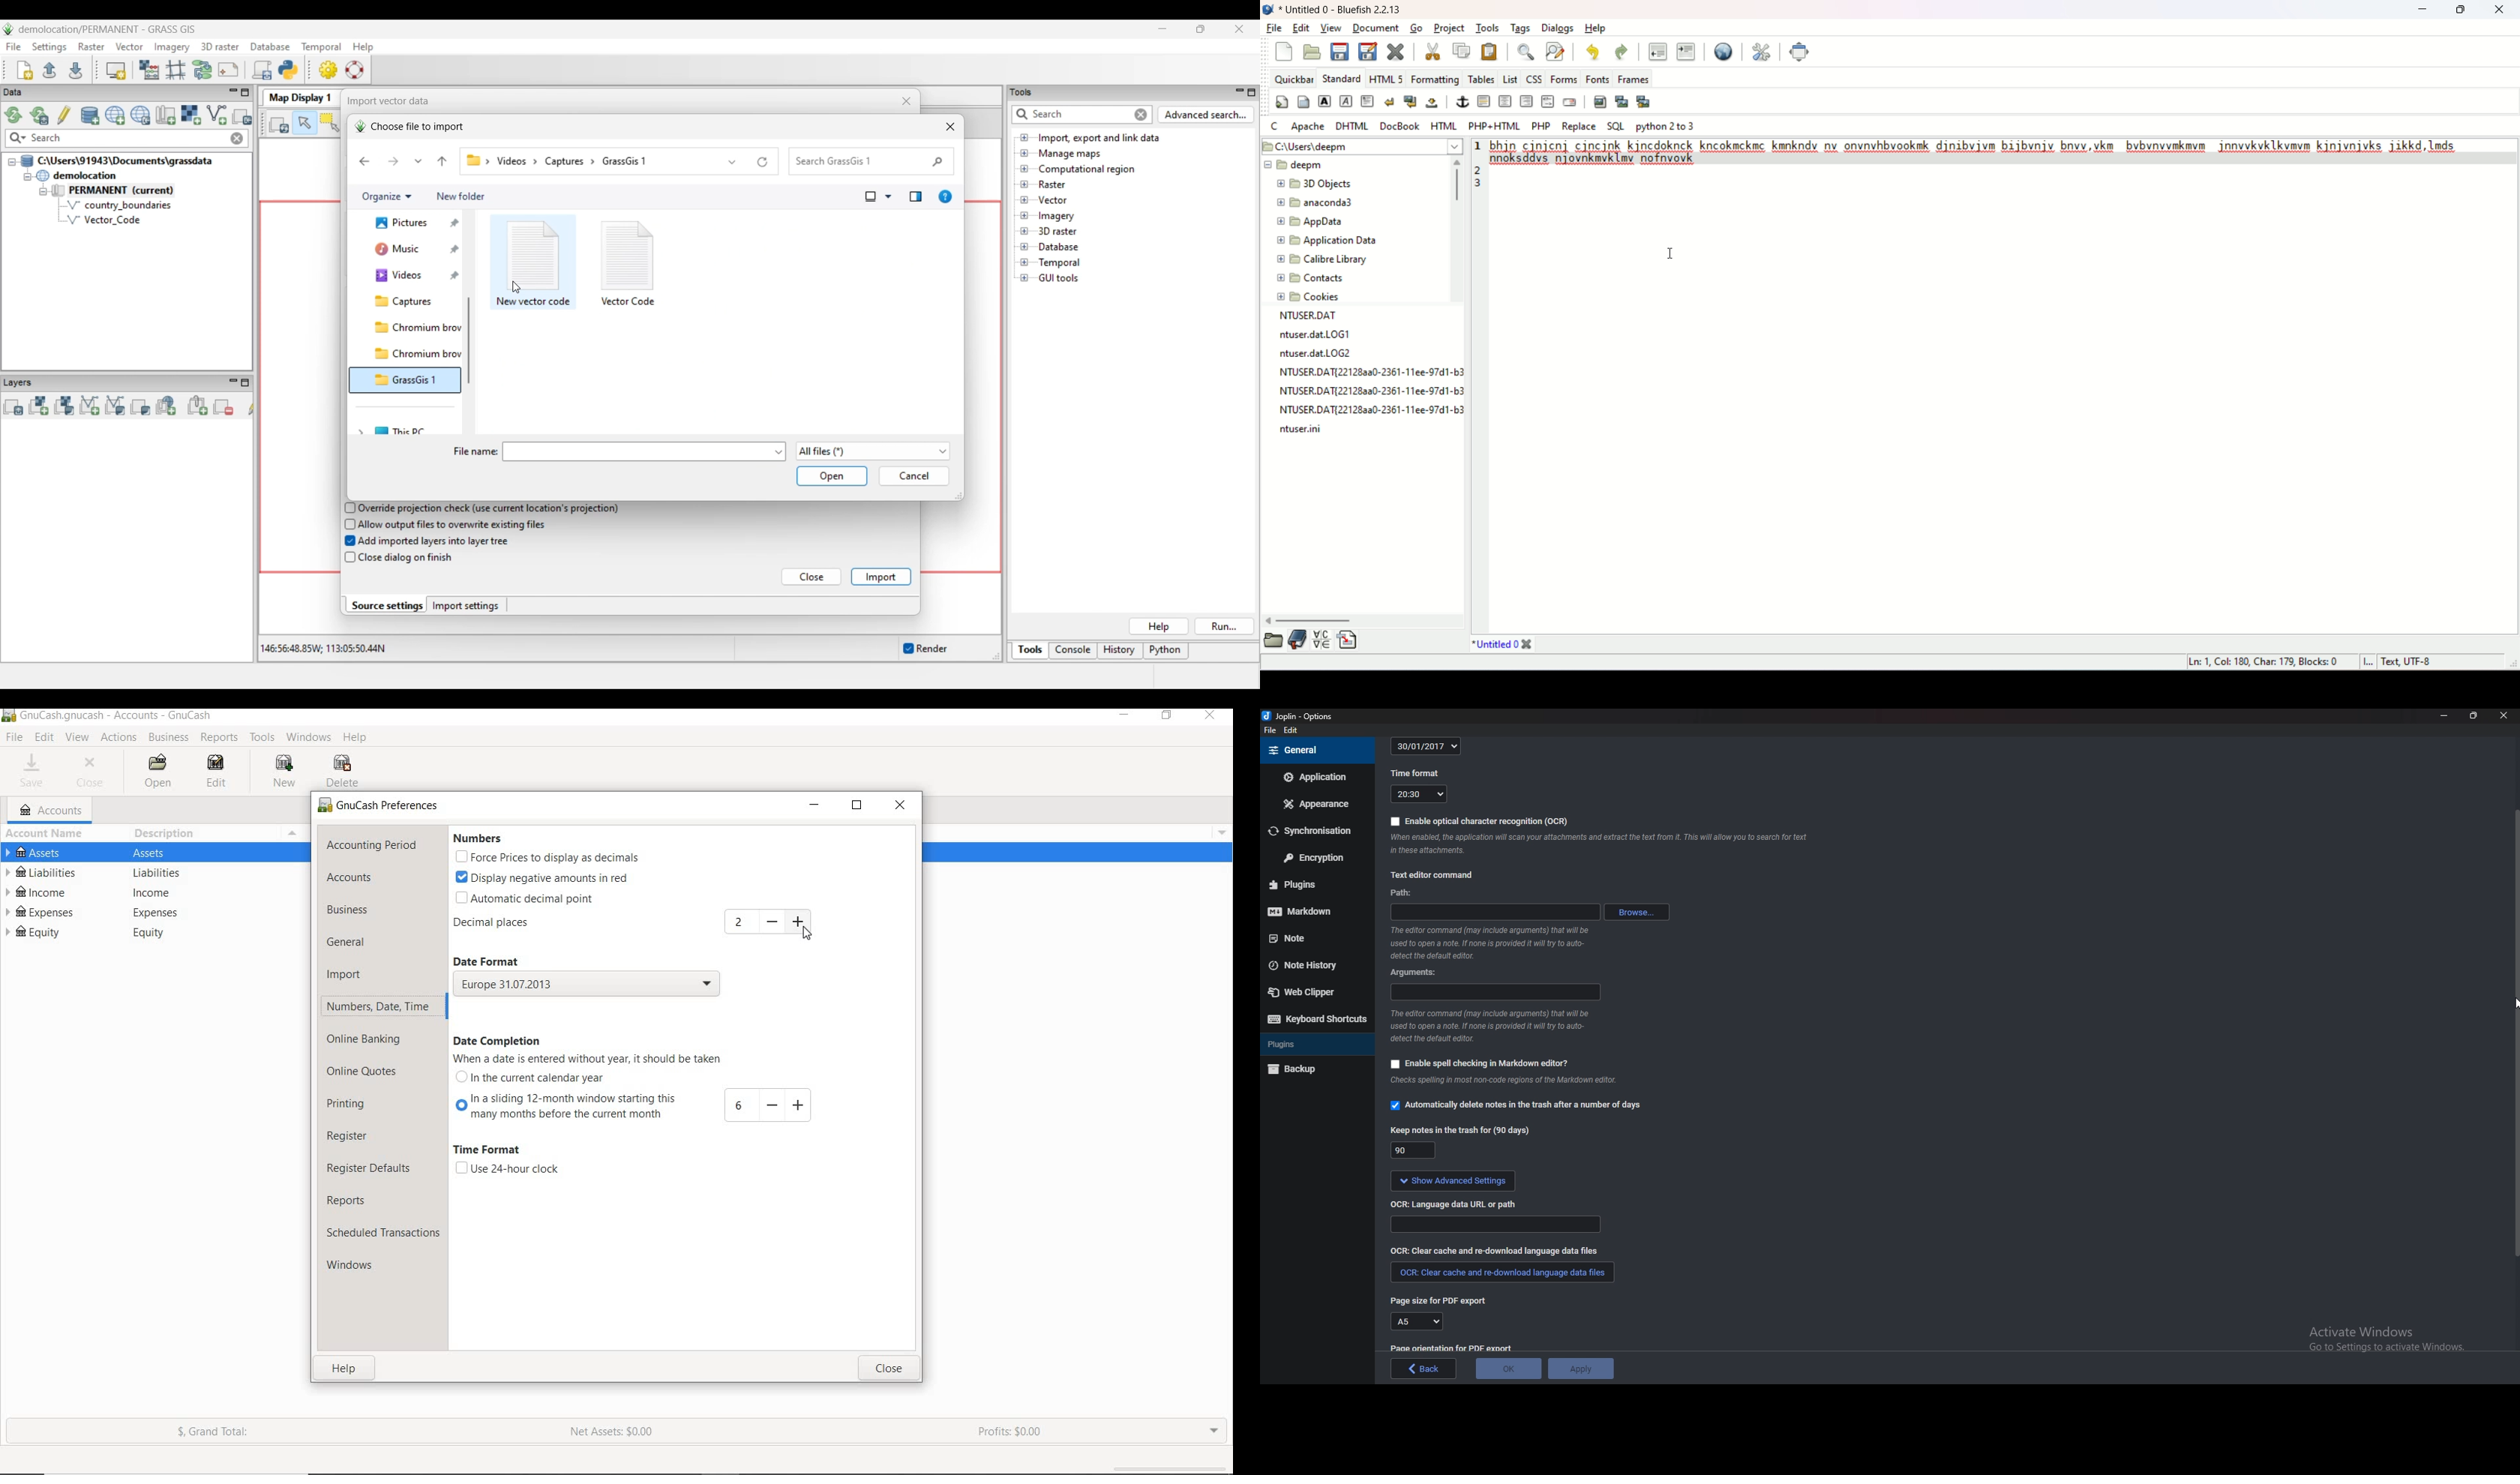 The height and width of the screenshot is (1484, 2520). What do you see at coordinates (1311, 966) in the screenshot?
I see `Note history` at bounding box center [1311, 966].